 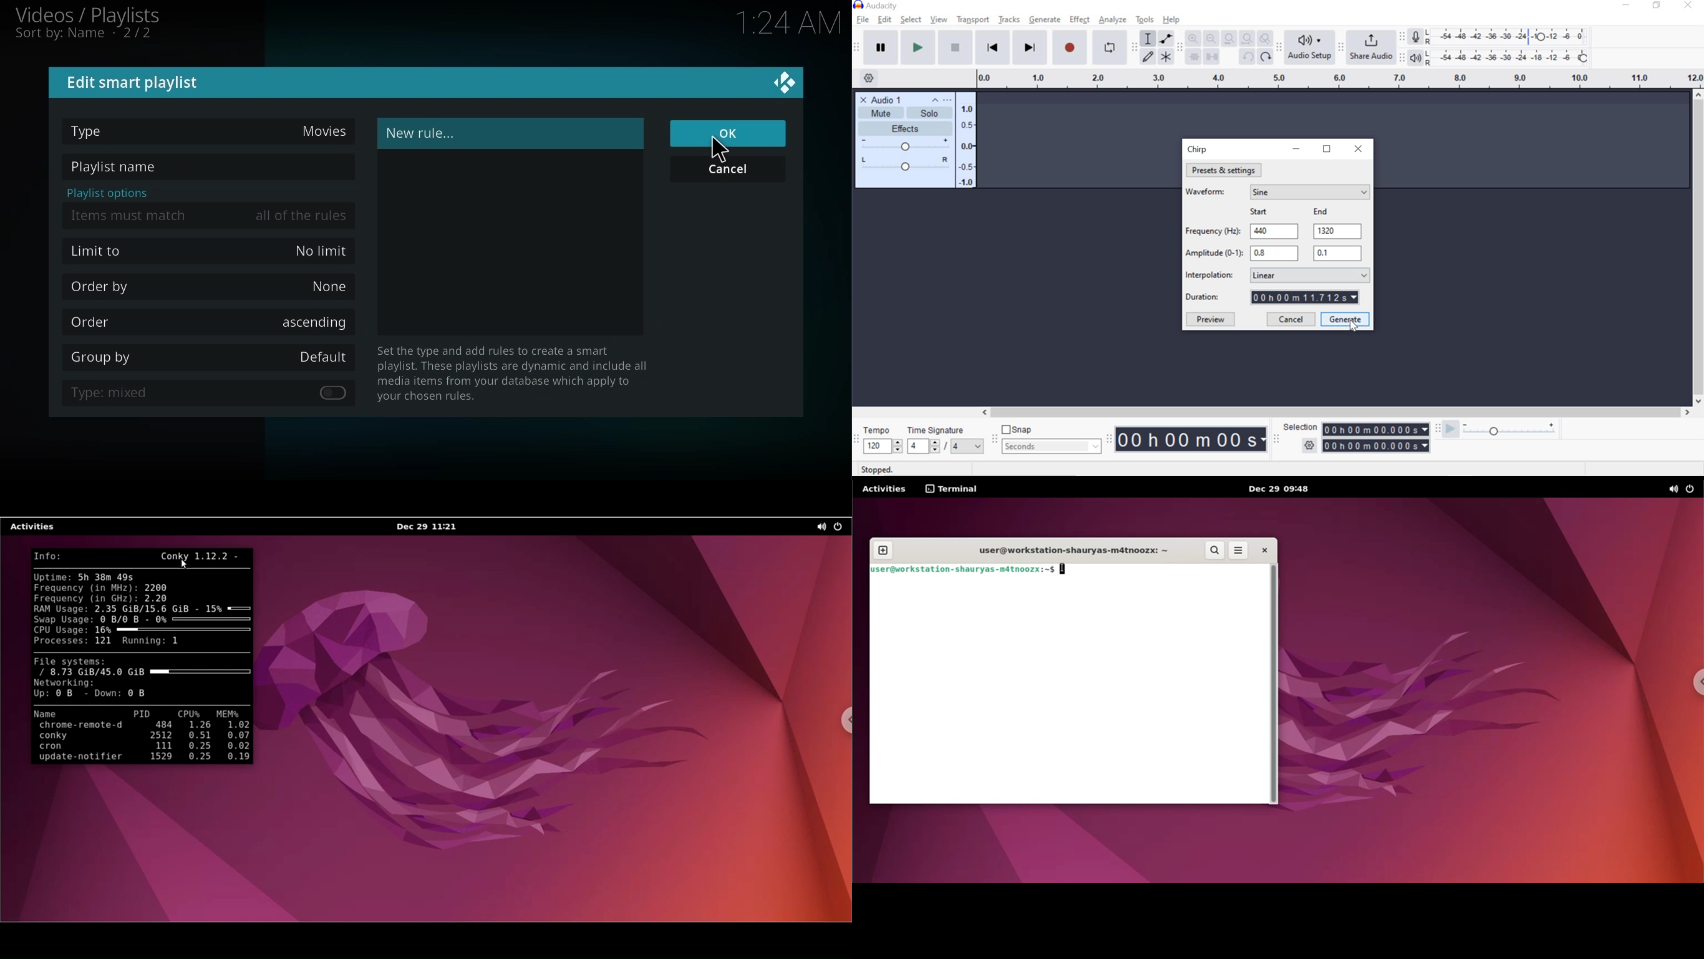 What do you see at coordinates (862, 20) in the screenshot?
I see `file` at bounding box center [862, 20].